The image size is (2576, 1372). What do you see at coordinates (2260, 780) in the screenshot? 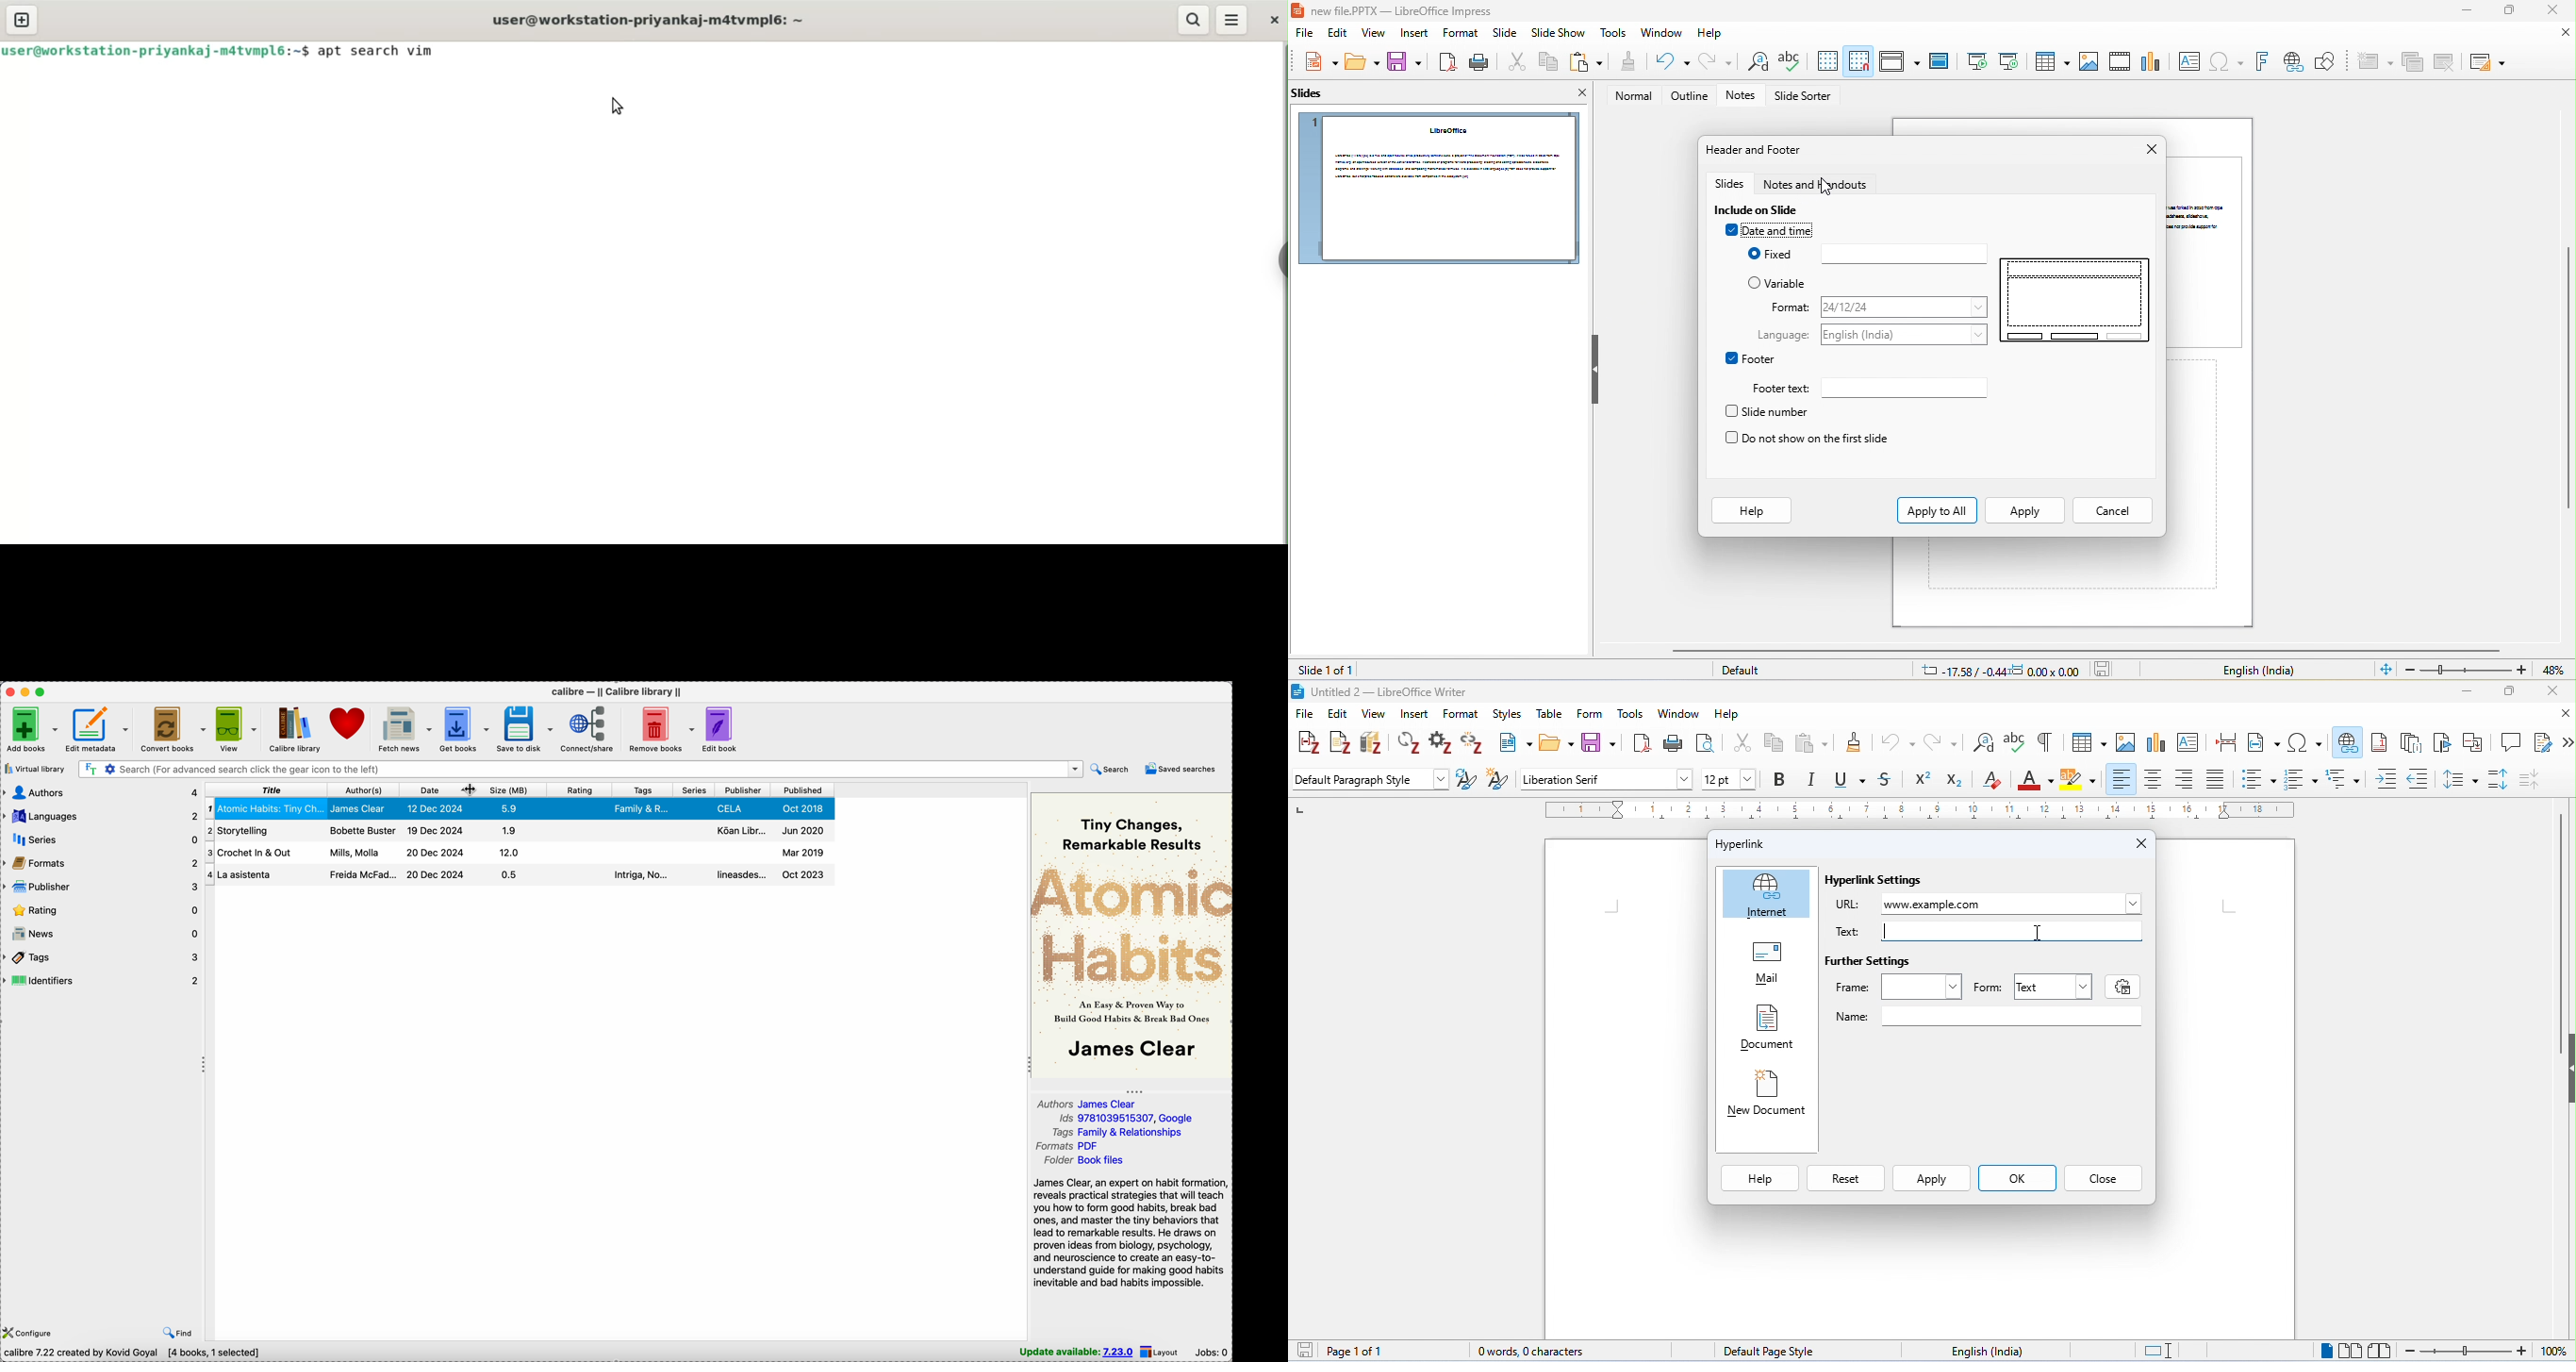
I see `bulleted style` at bounding box center [2260, 780].